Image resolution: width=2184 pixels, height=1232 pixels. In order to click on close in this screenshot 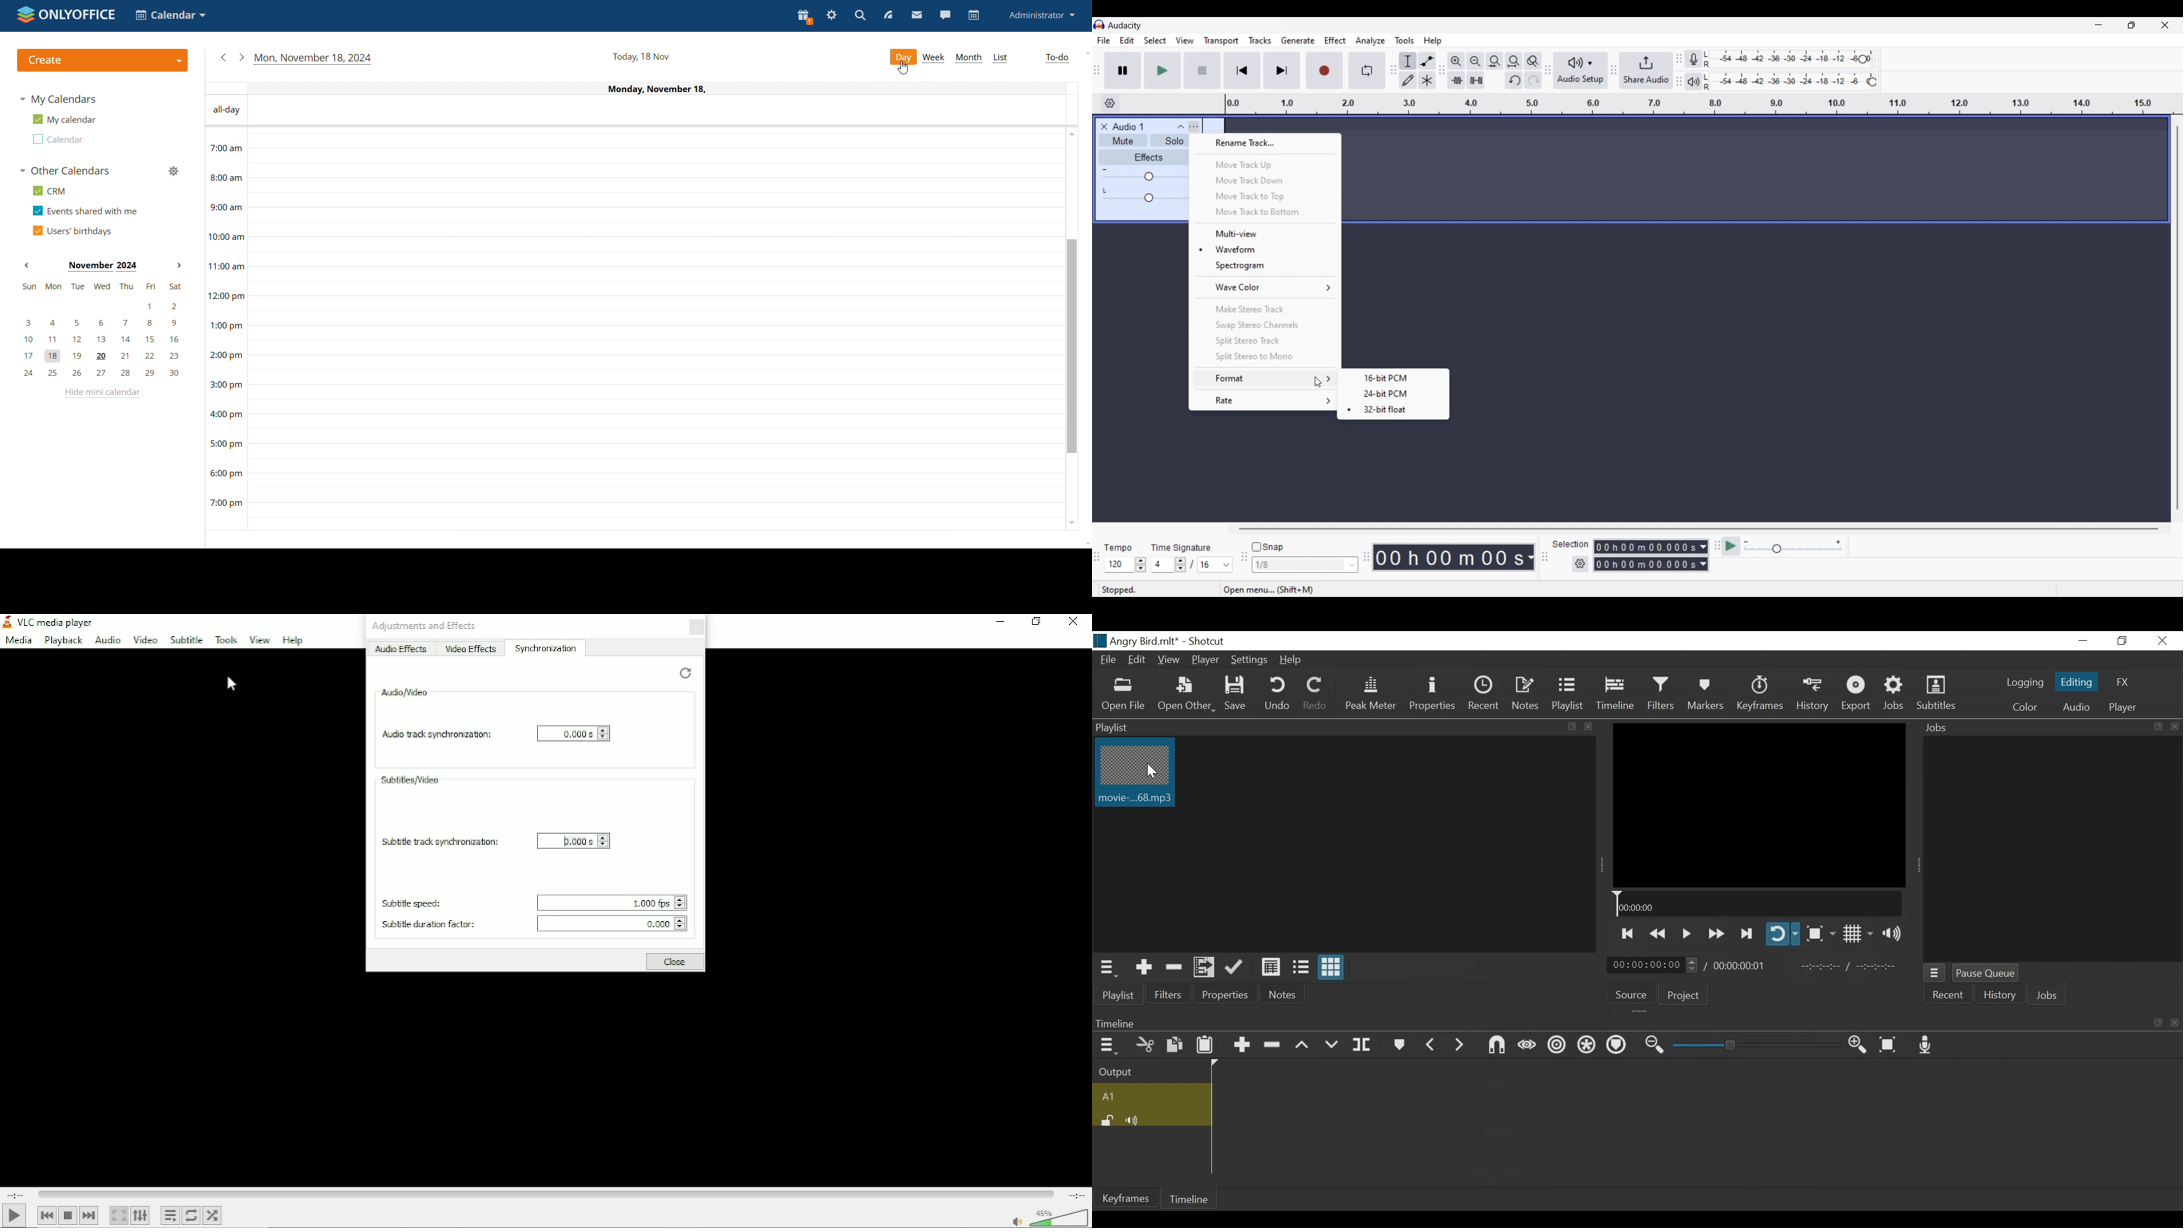, I will do `click(1103, 126)`.